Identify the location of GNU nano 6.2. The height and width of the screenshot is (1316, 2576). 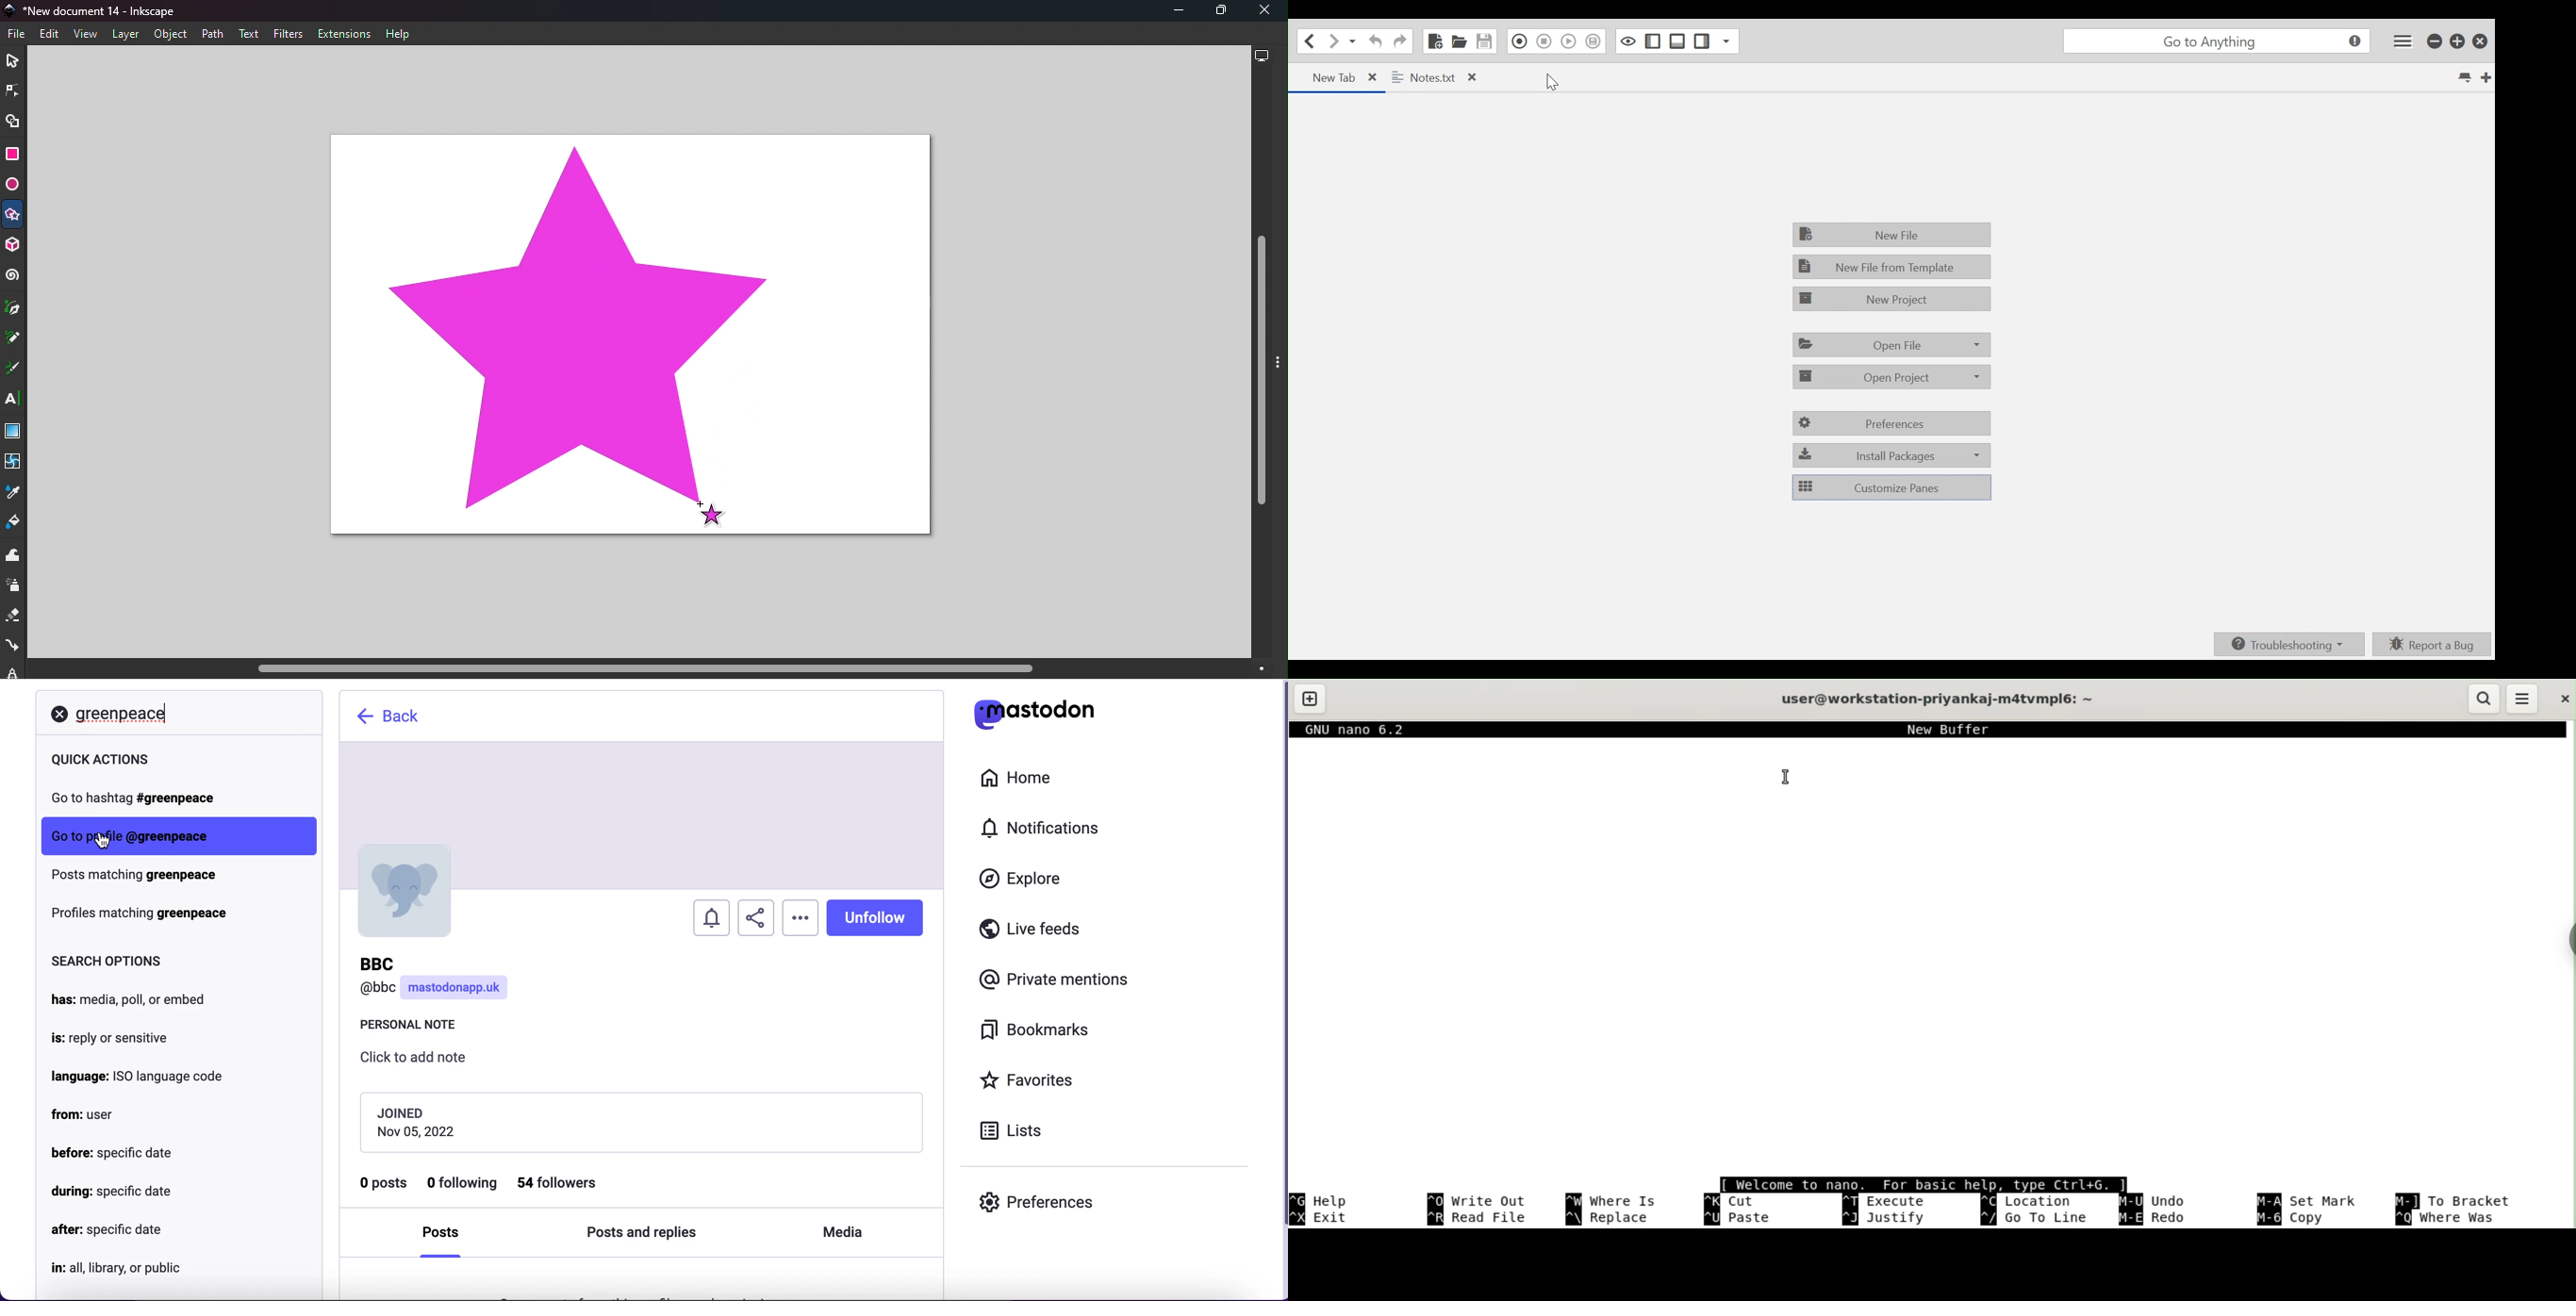
(1360, 730).